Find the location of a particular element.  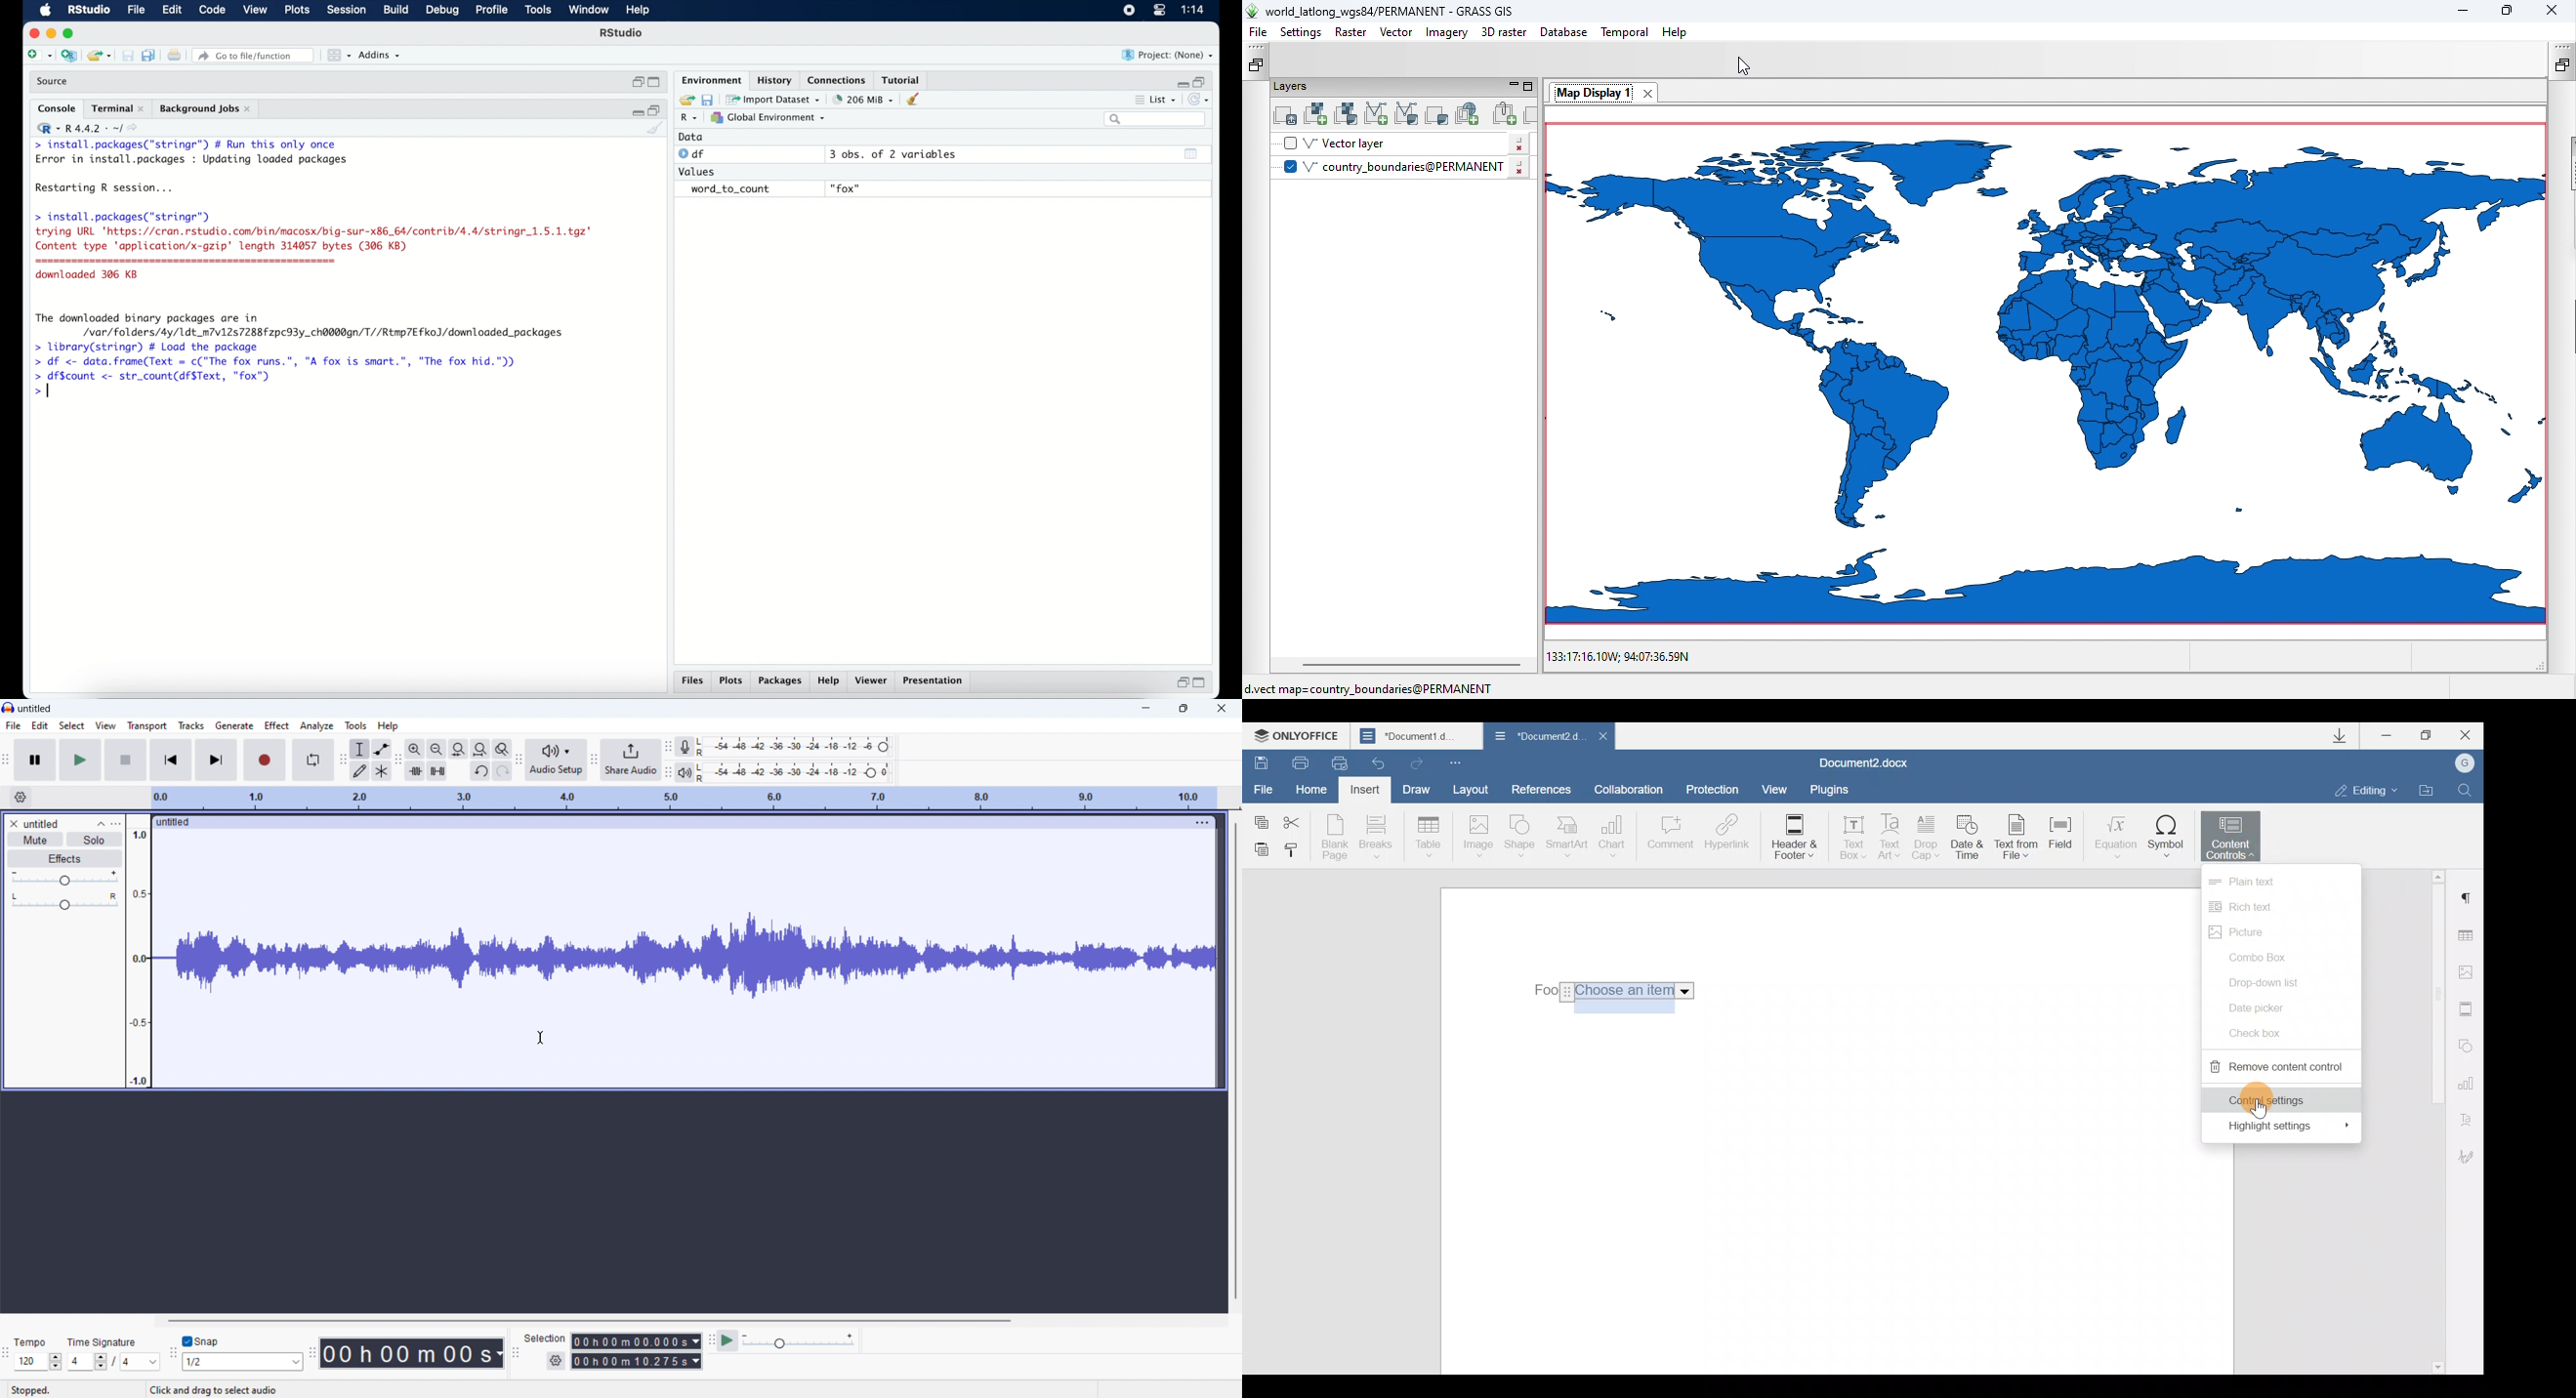

print is located at coordinates (174, 56).